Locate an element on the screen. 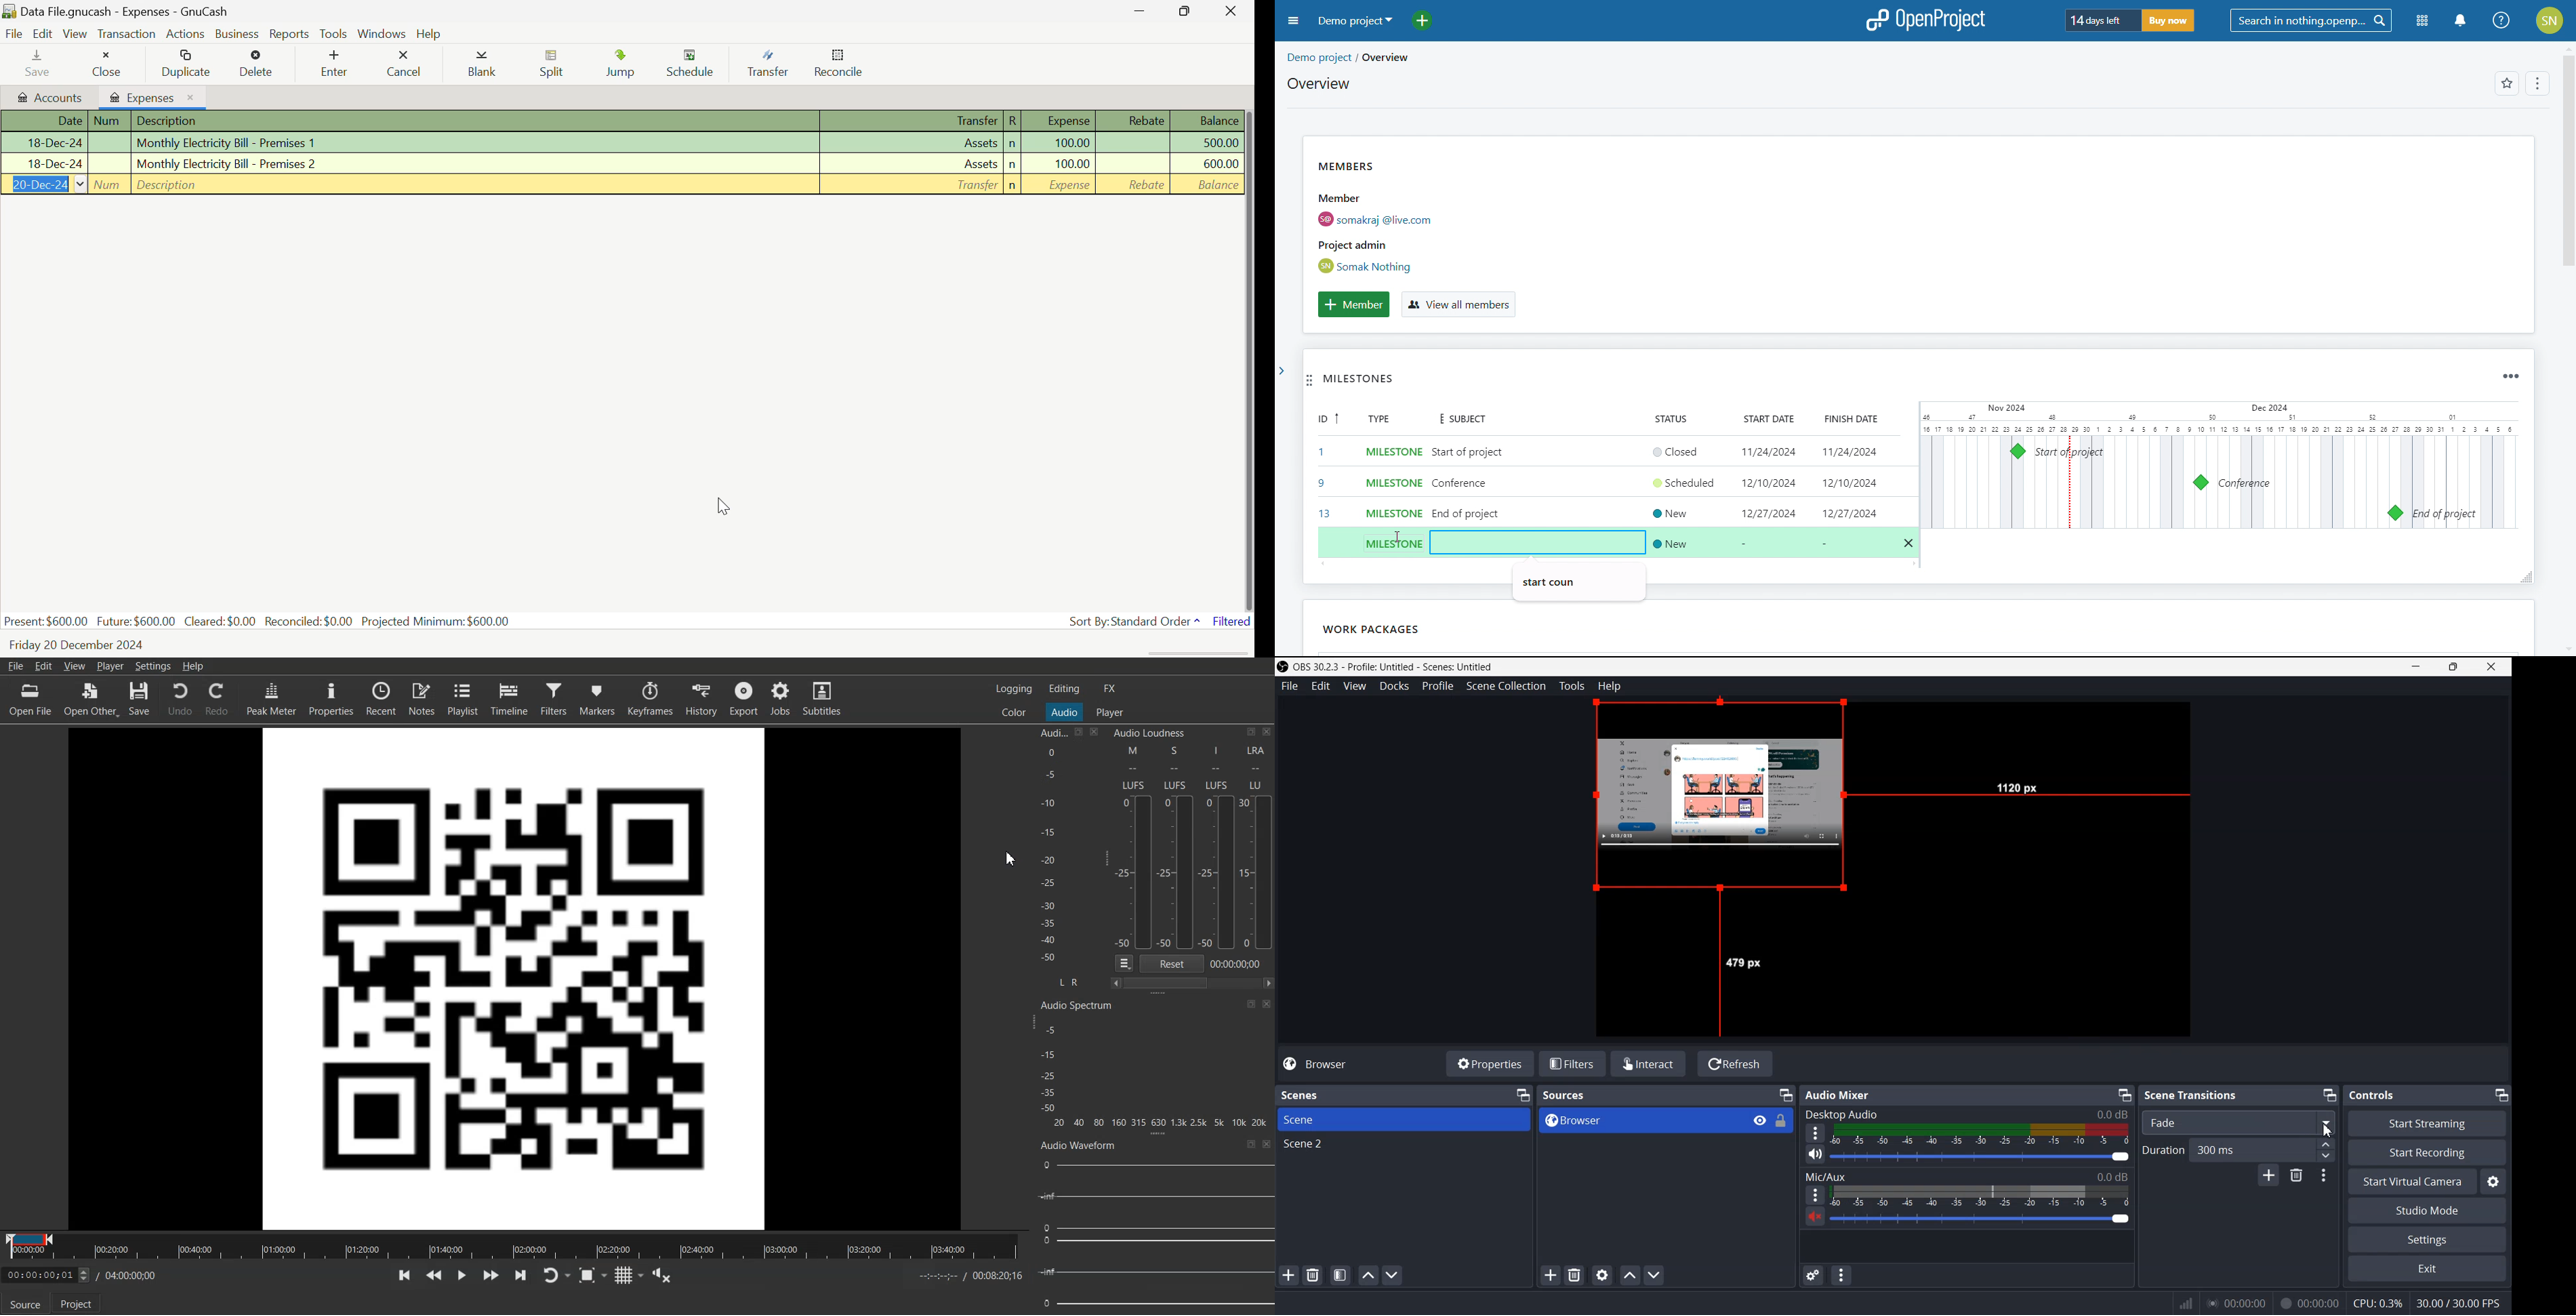 This screenshot has height=1316, width=2576. Scene Collection is located at coordinates (1507, 686).